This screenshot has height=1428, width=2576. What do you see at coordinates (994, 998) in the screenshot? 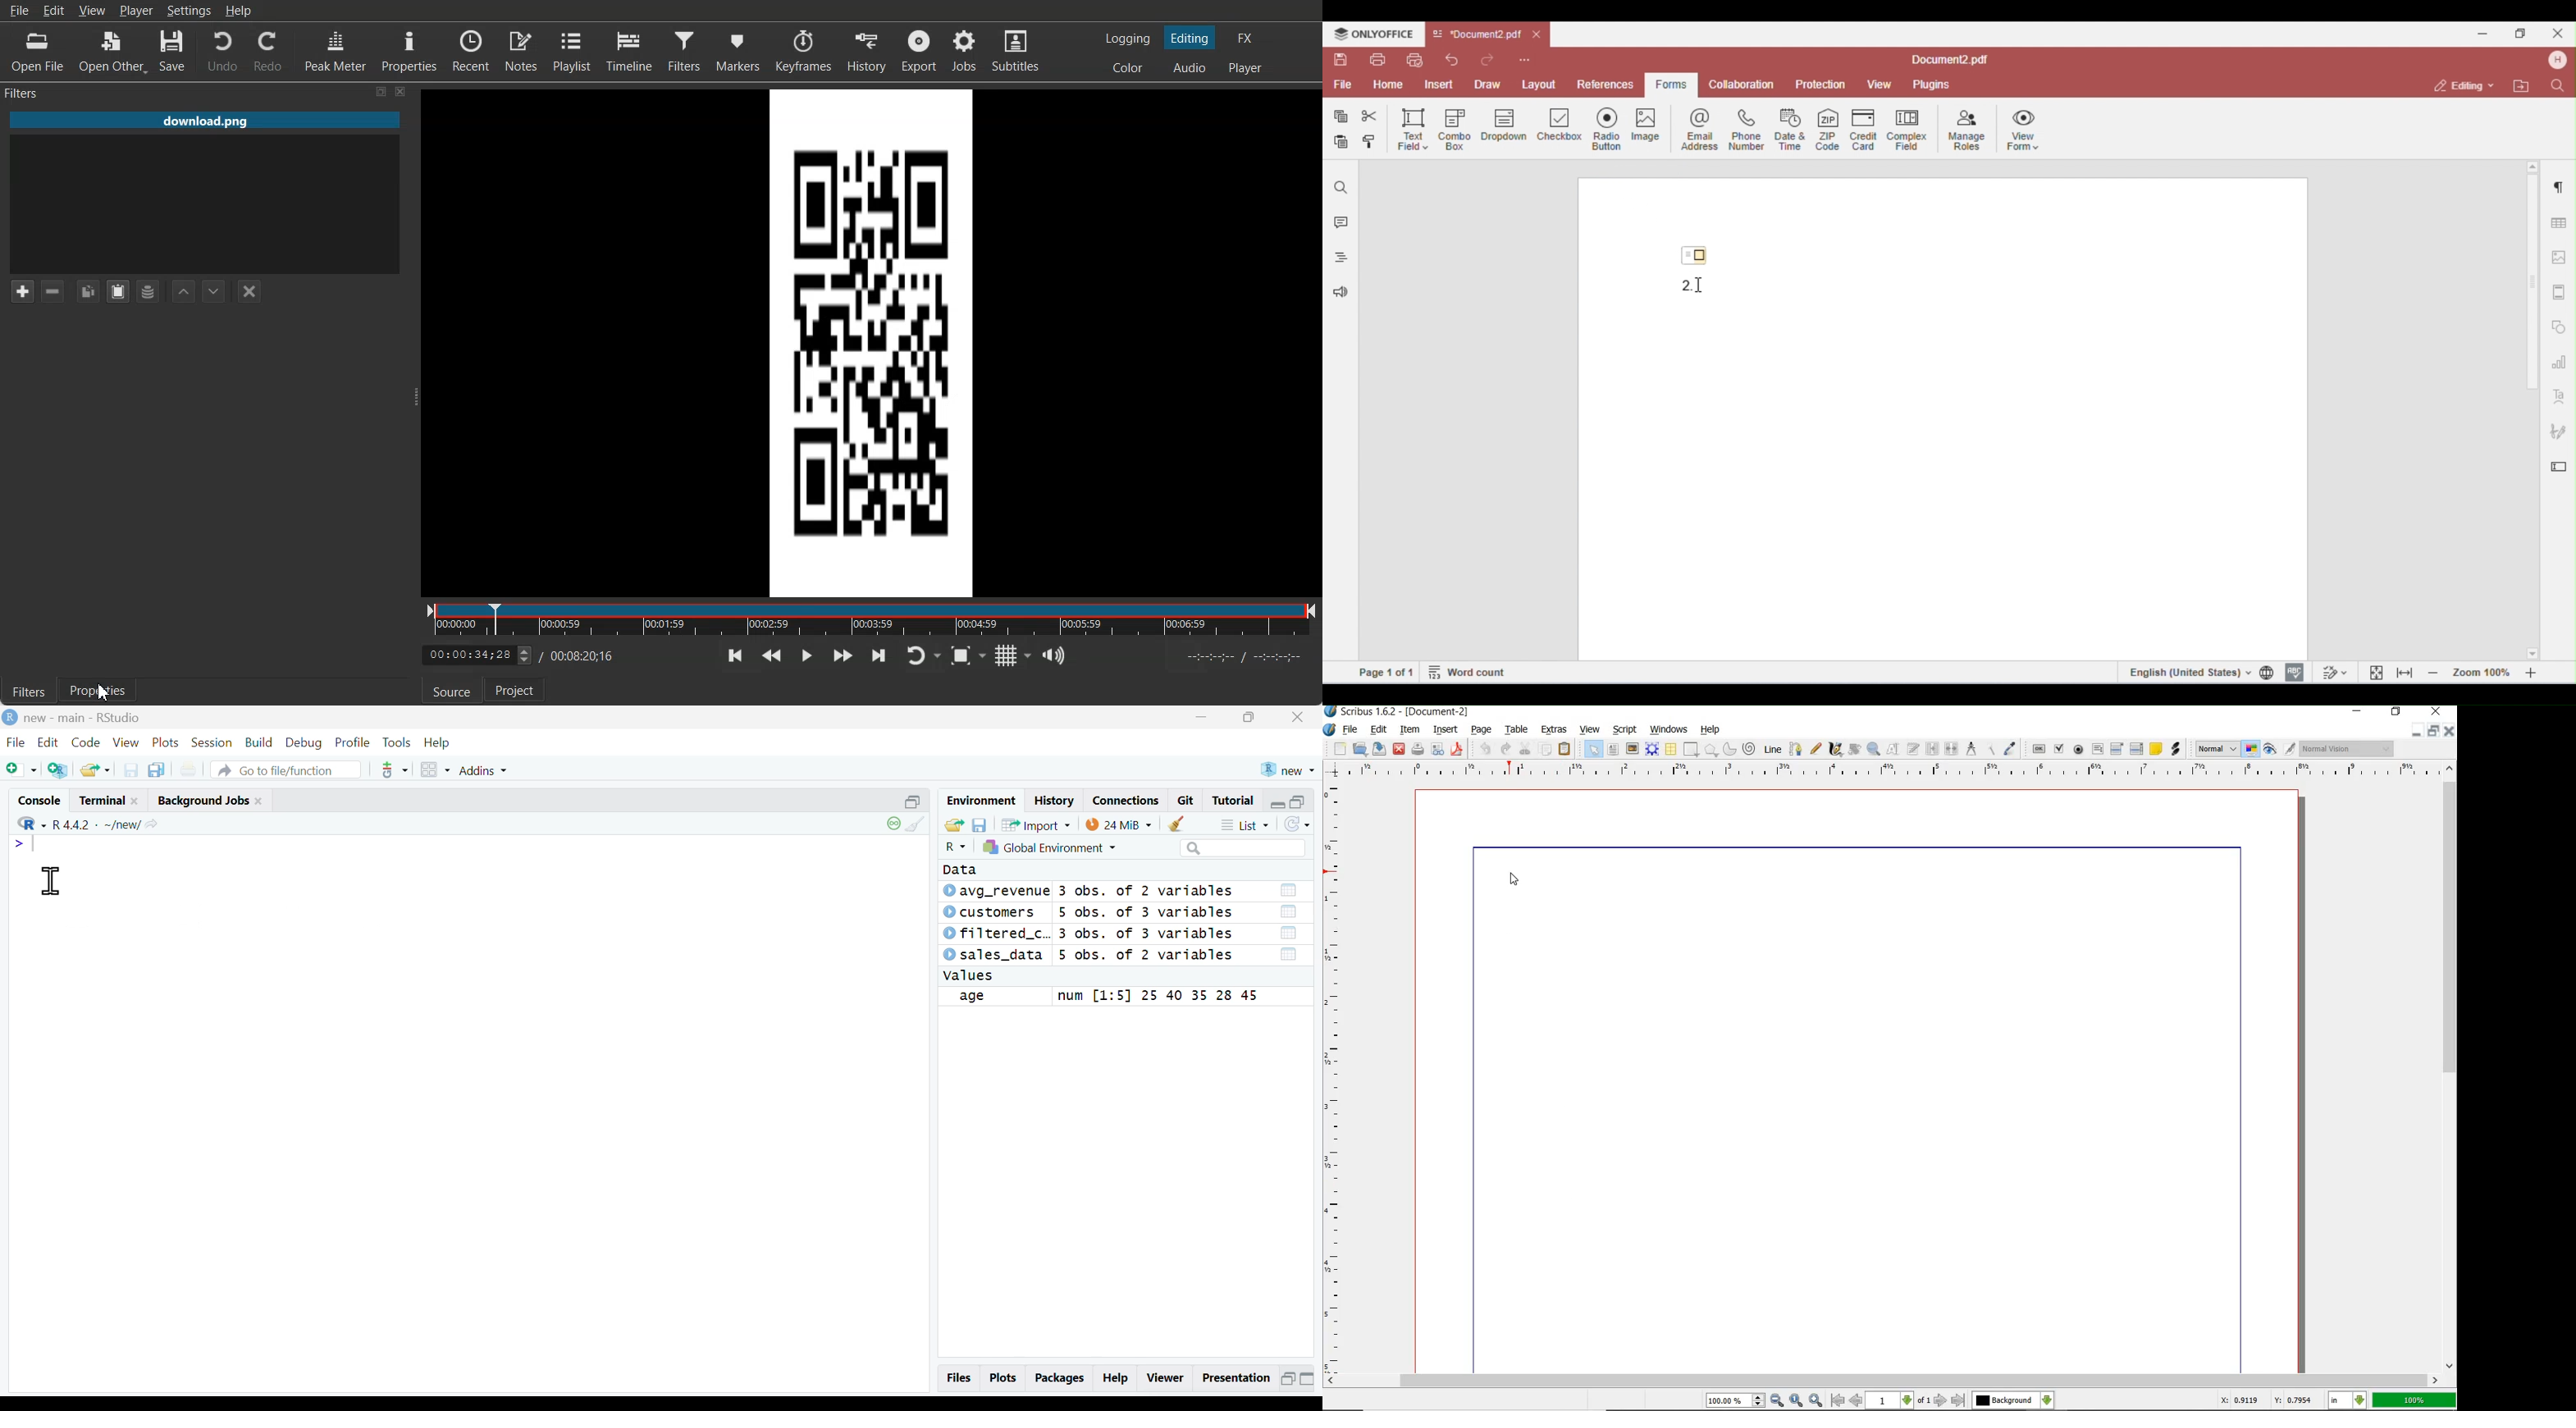
I see `field name` at bounding box center [994, 998].